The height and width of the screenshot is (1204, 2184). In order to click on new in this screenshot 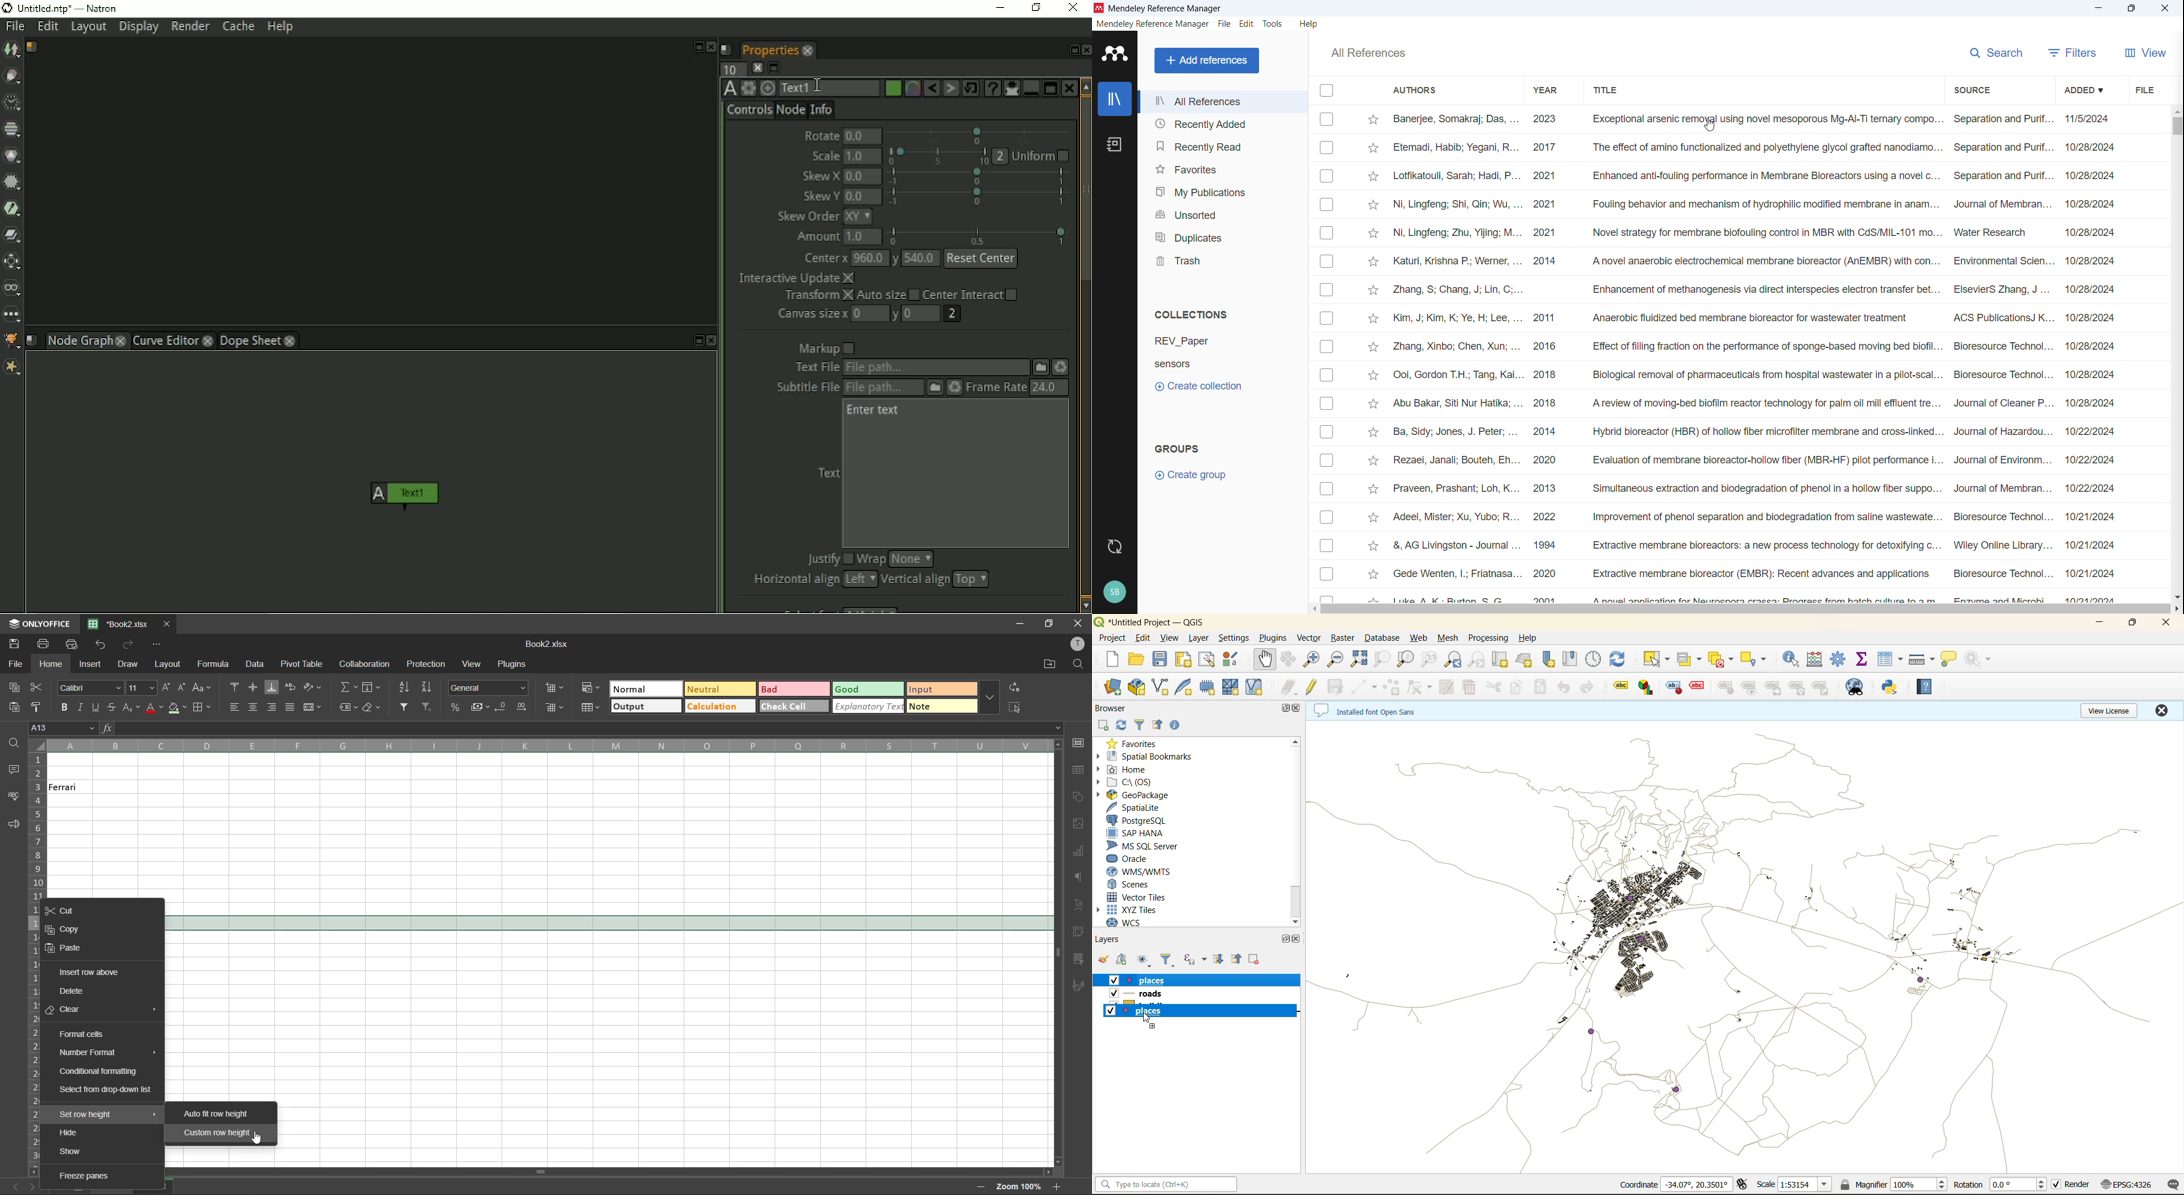, I will do `click(1110, 660)`.